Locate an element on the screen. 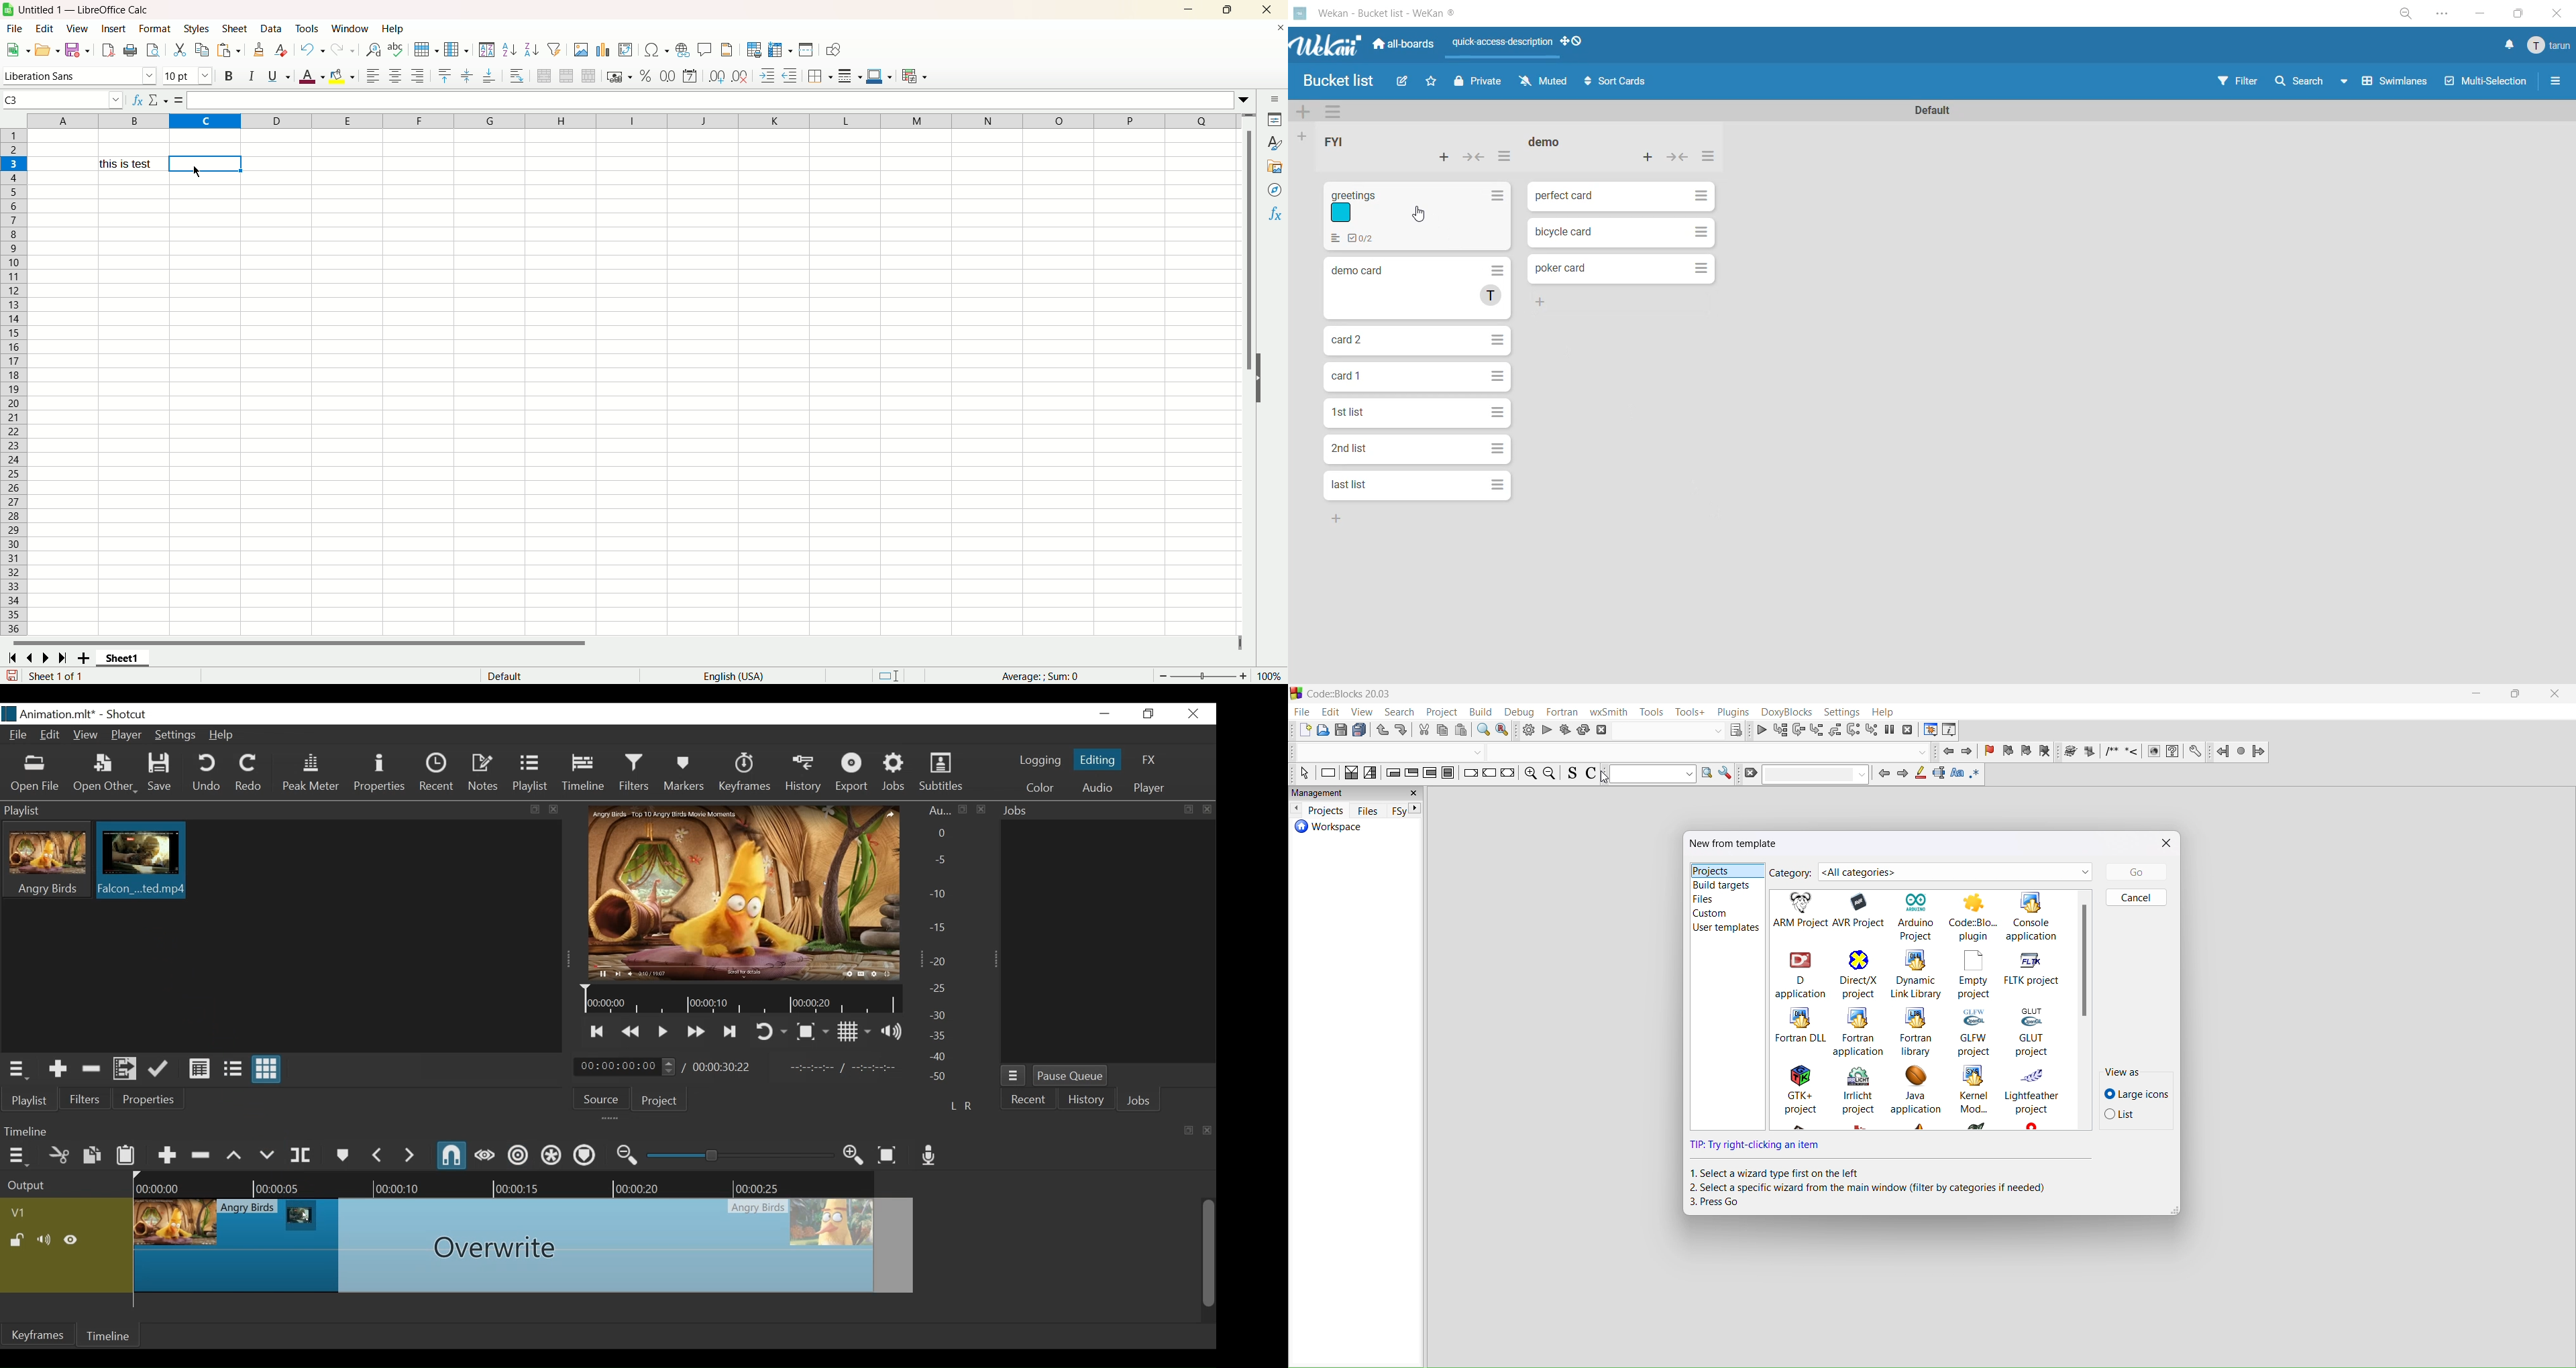  row is located at coordinates (425, 50).